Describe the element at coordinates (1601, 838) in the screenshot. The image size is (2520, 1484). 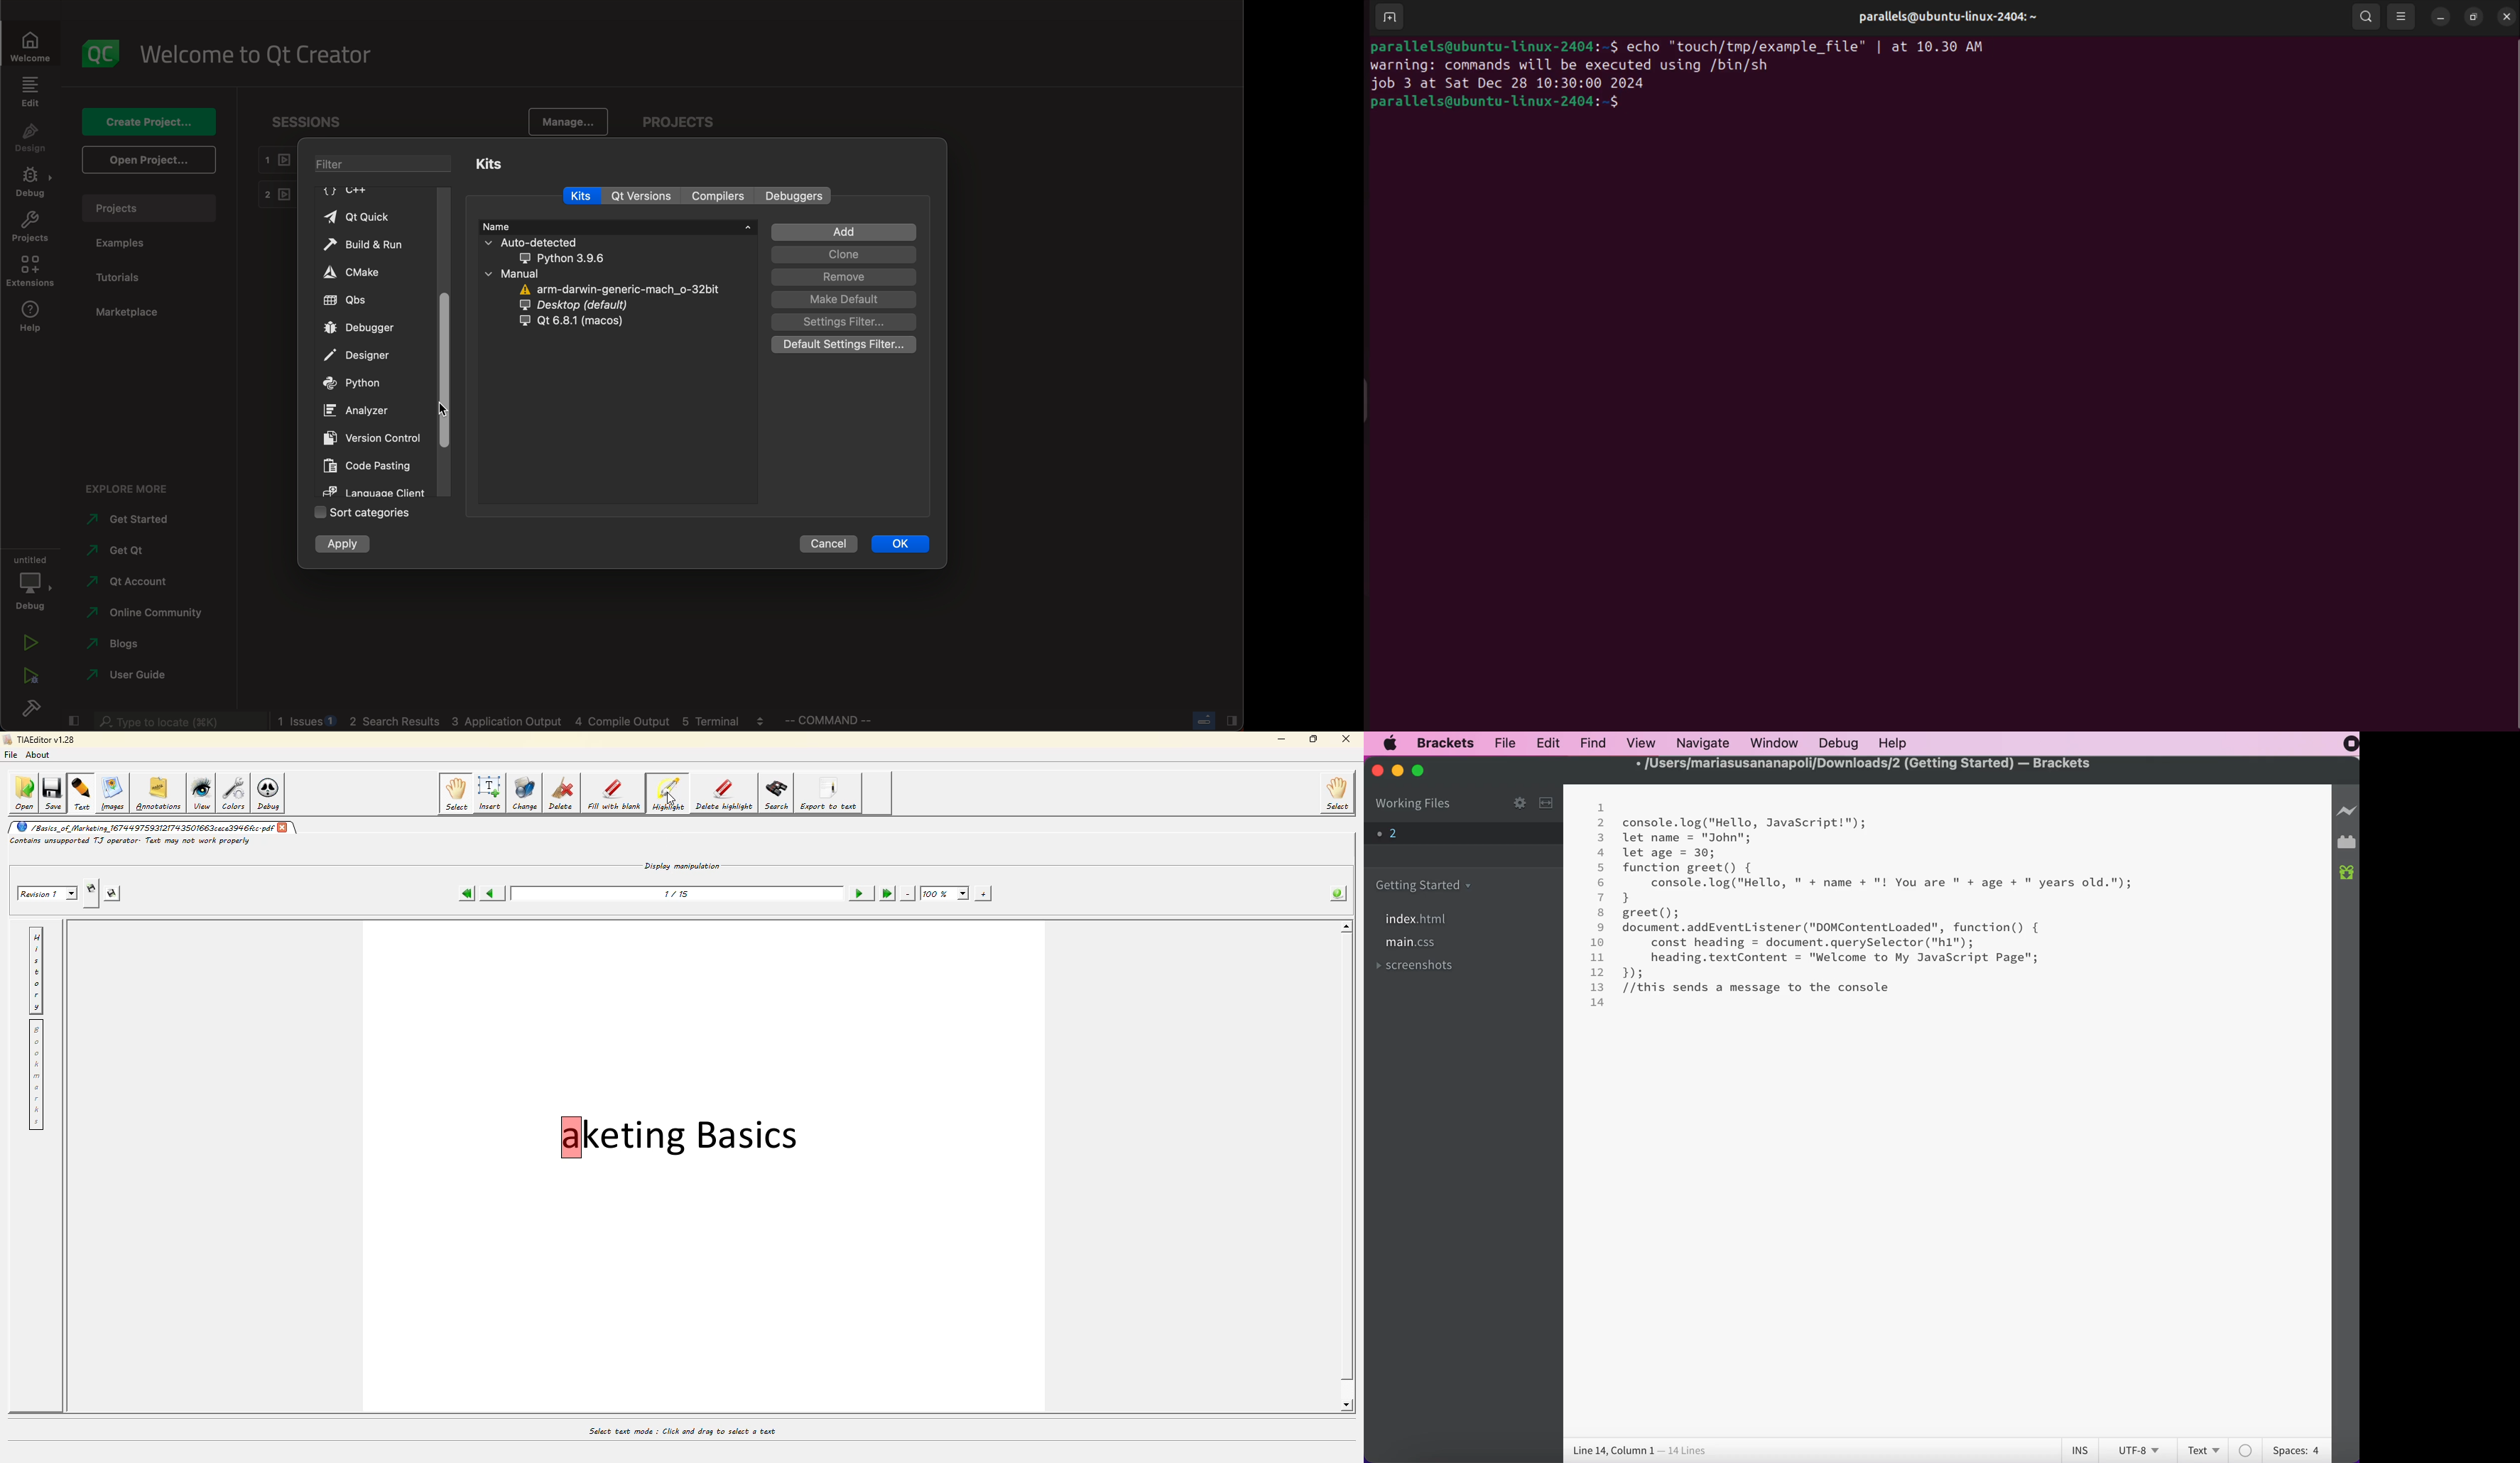
I see `3` at that location.